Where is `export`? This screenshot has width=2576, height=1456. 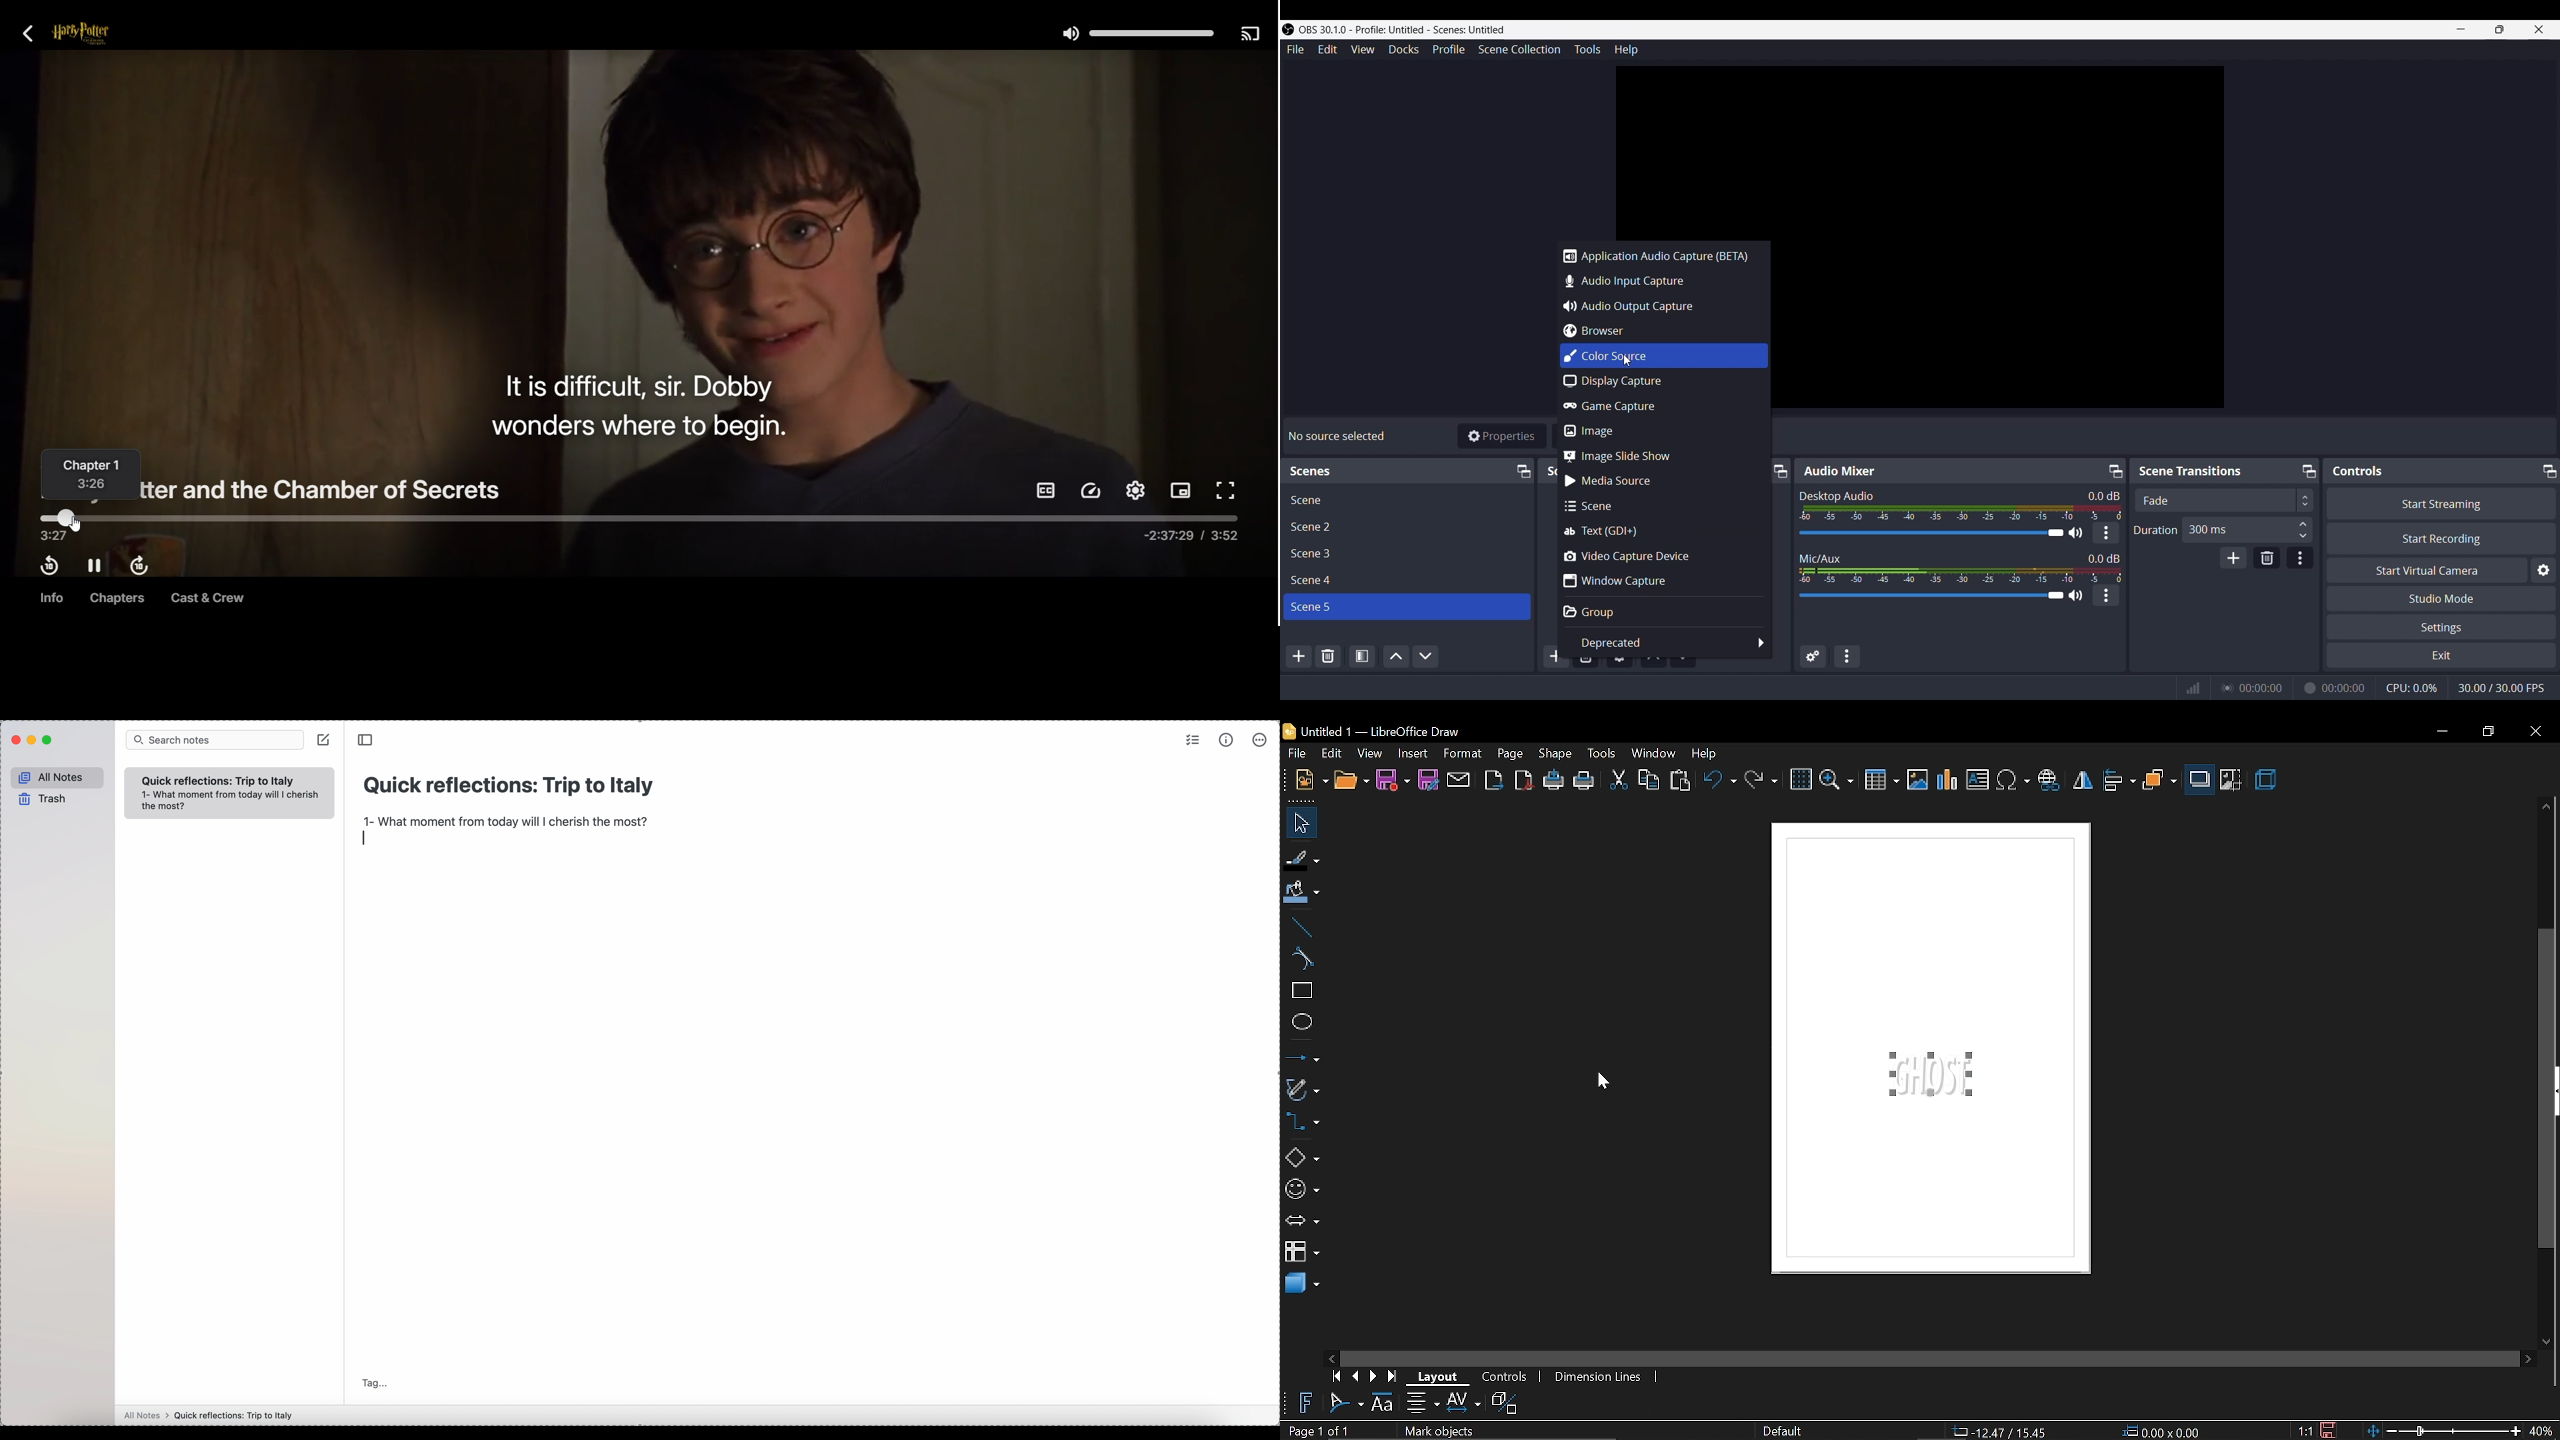 export is located at coordinates (1494, 782).